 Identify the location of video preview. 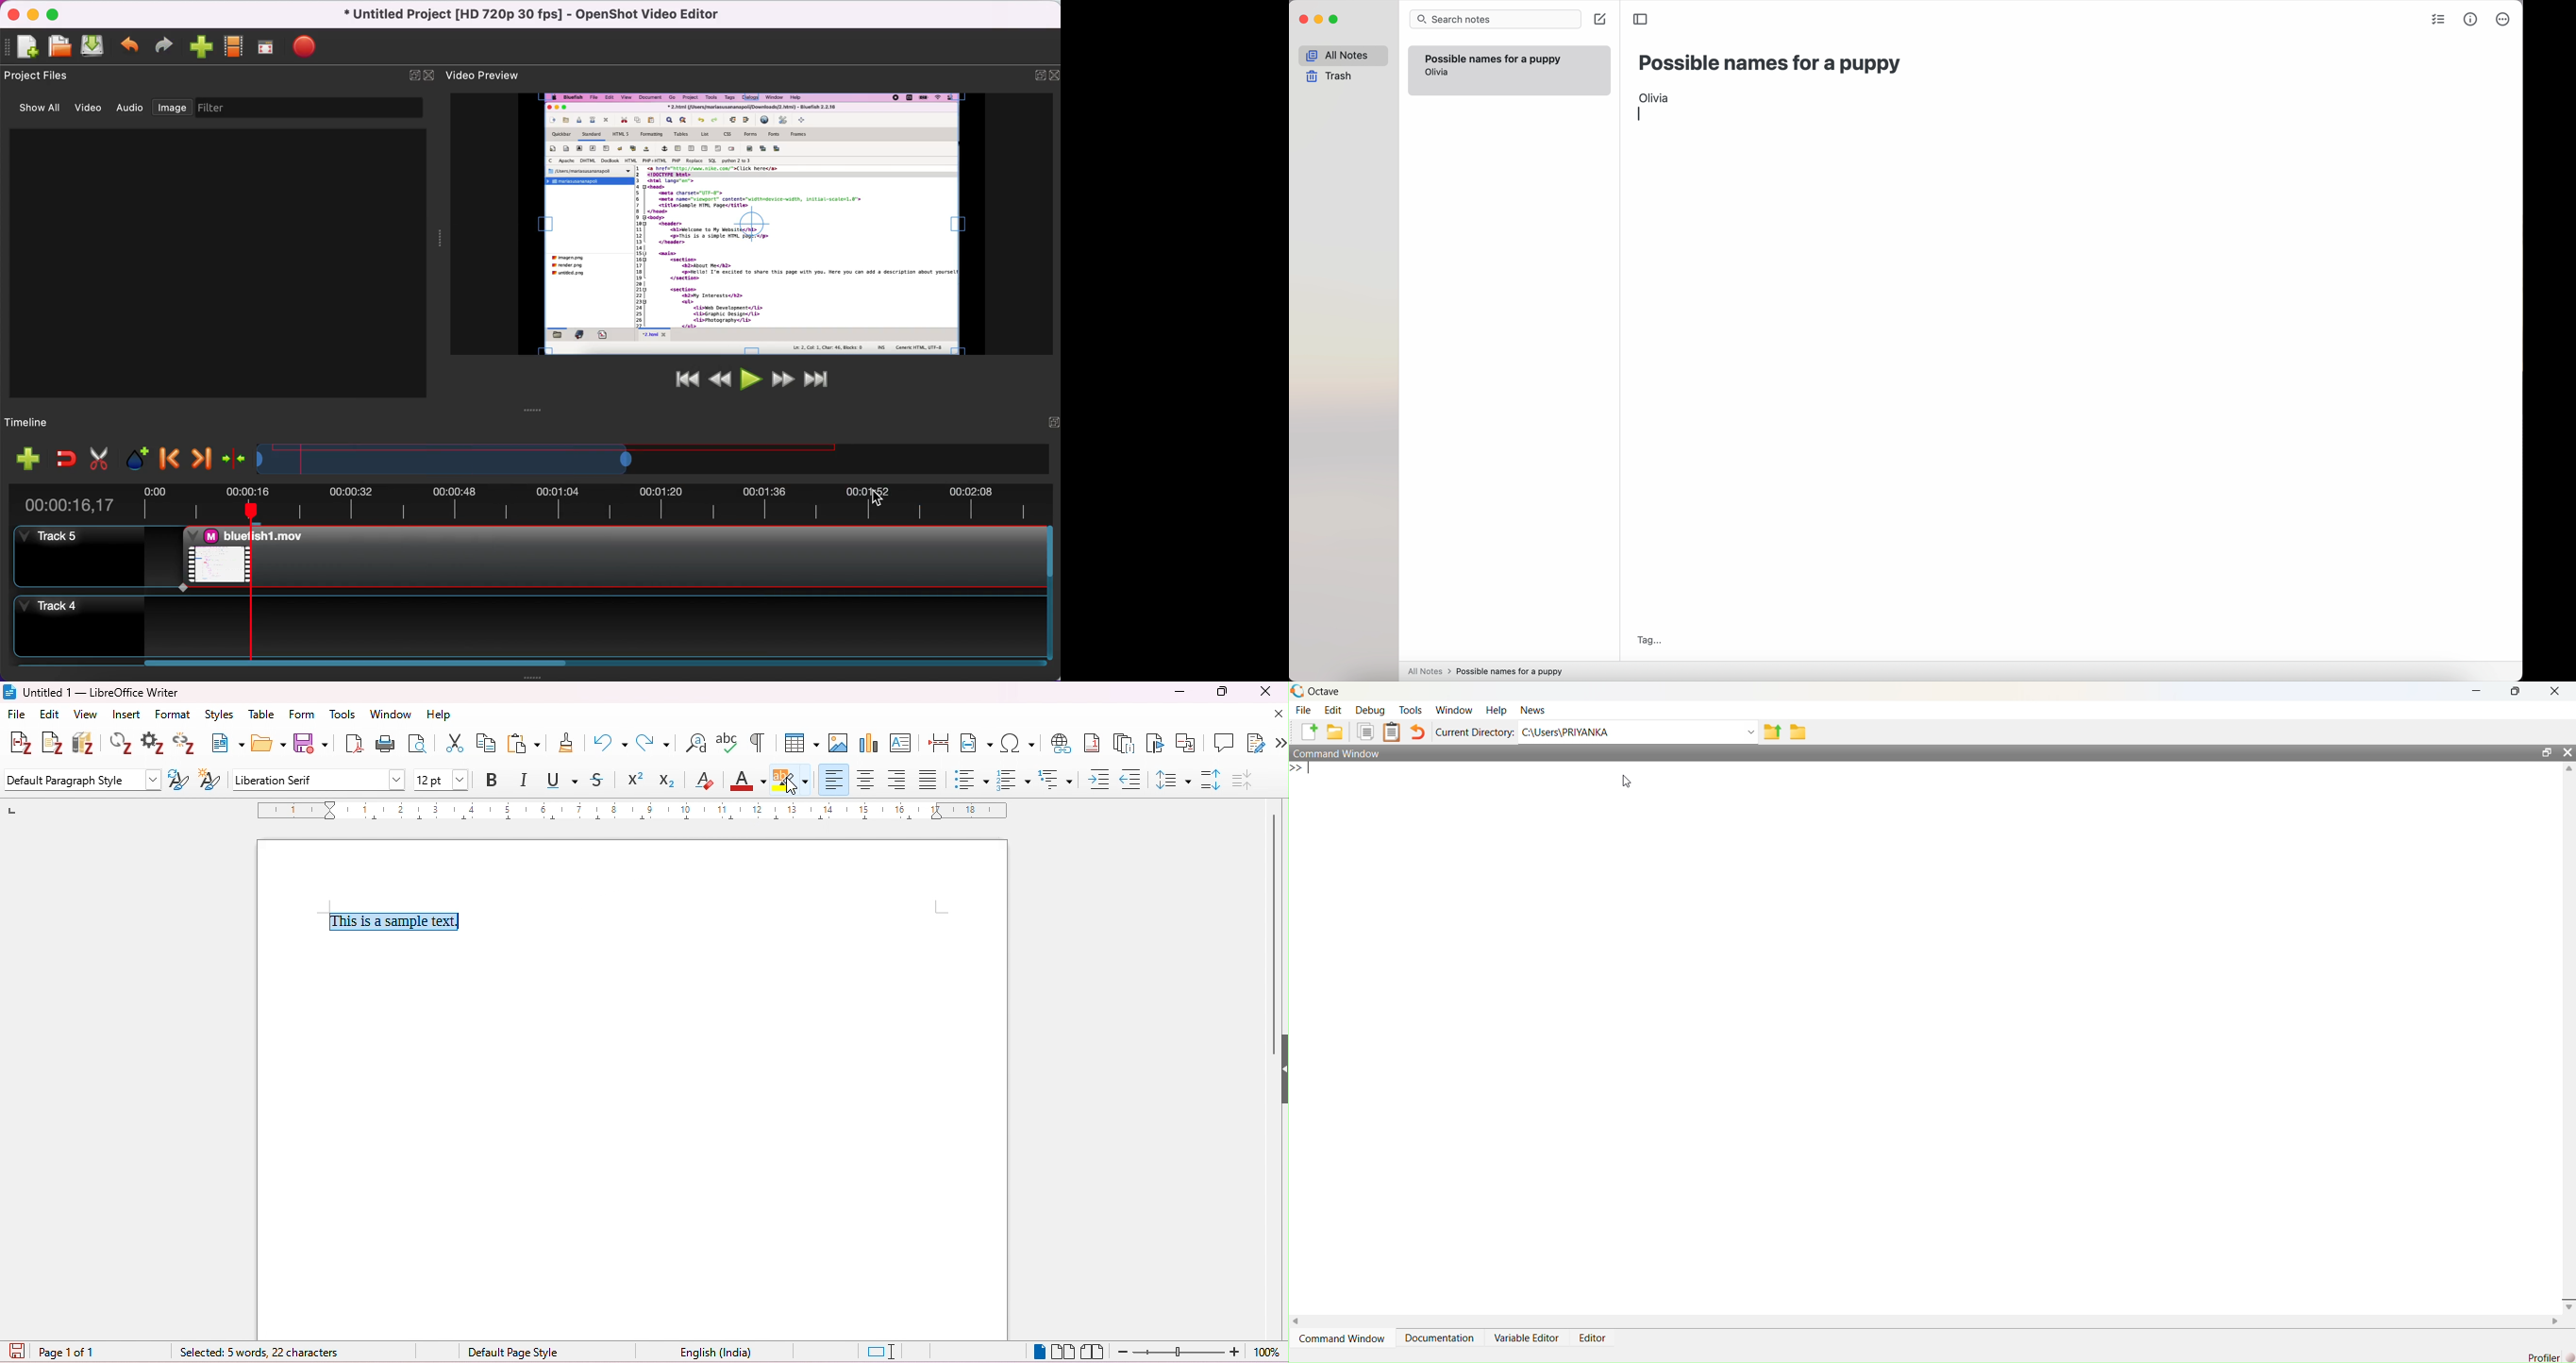
(492, 74).